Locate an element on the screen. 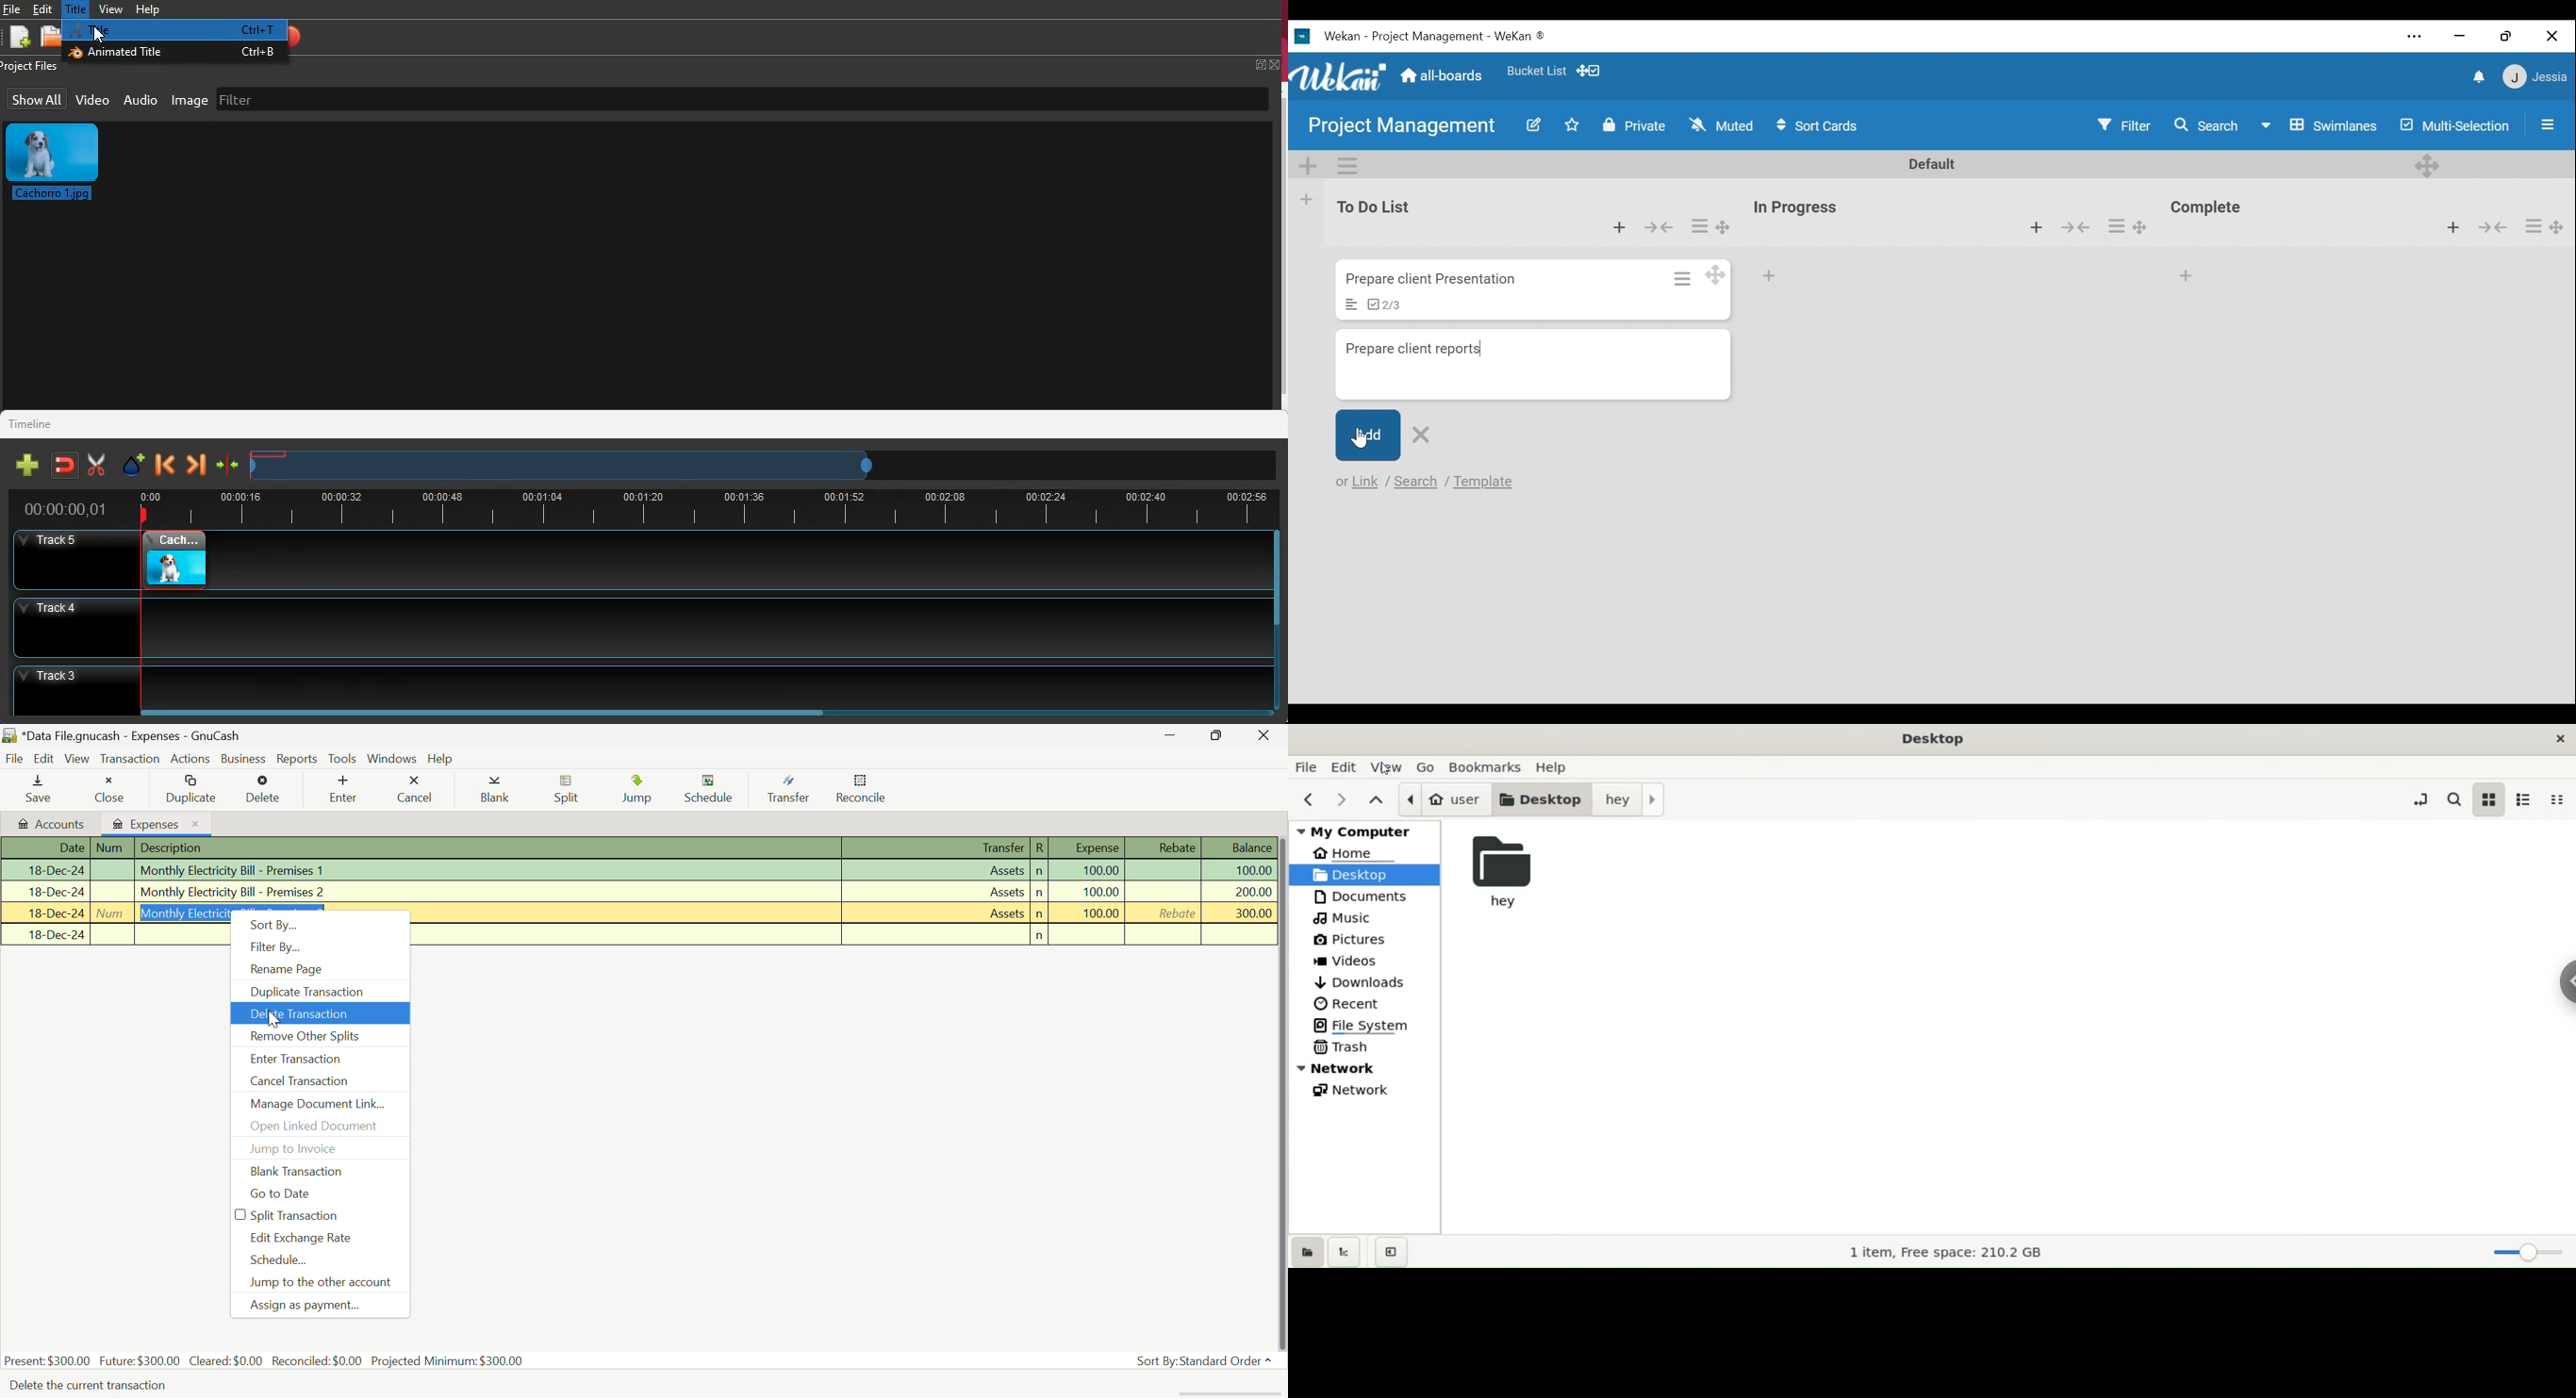 The width and height of the screenshot is (2576, 1400). view is located at coordinates (1387, 767).